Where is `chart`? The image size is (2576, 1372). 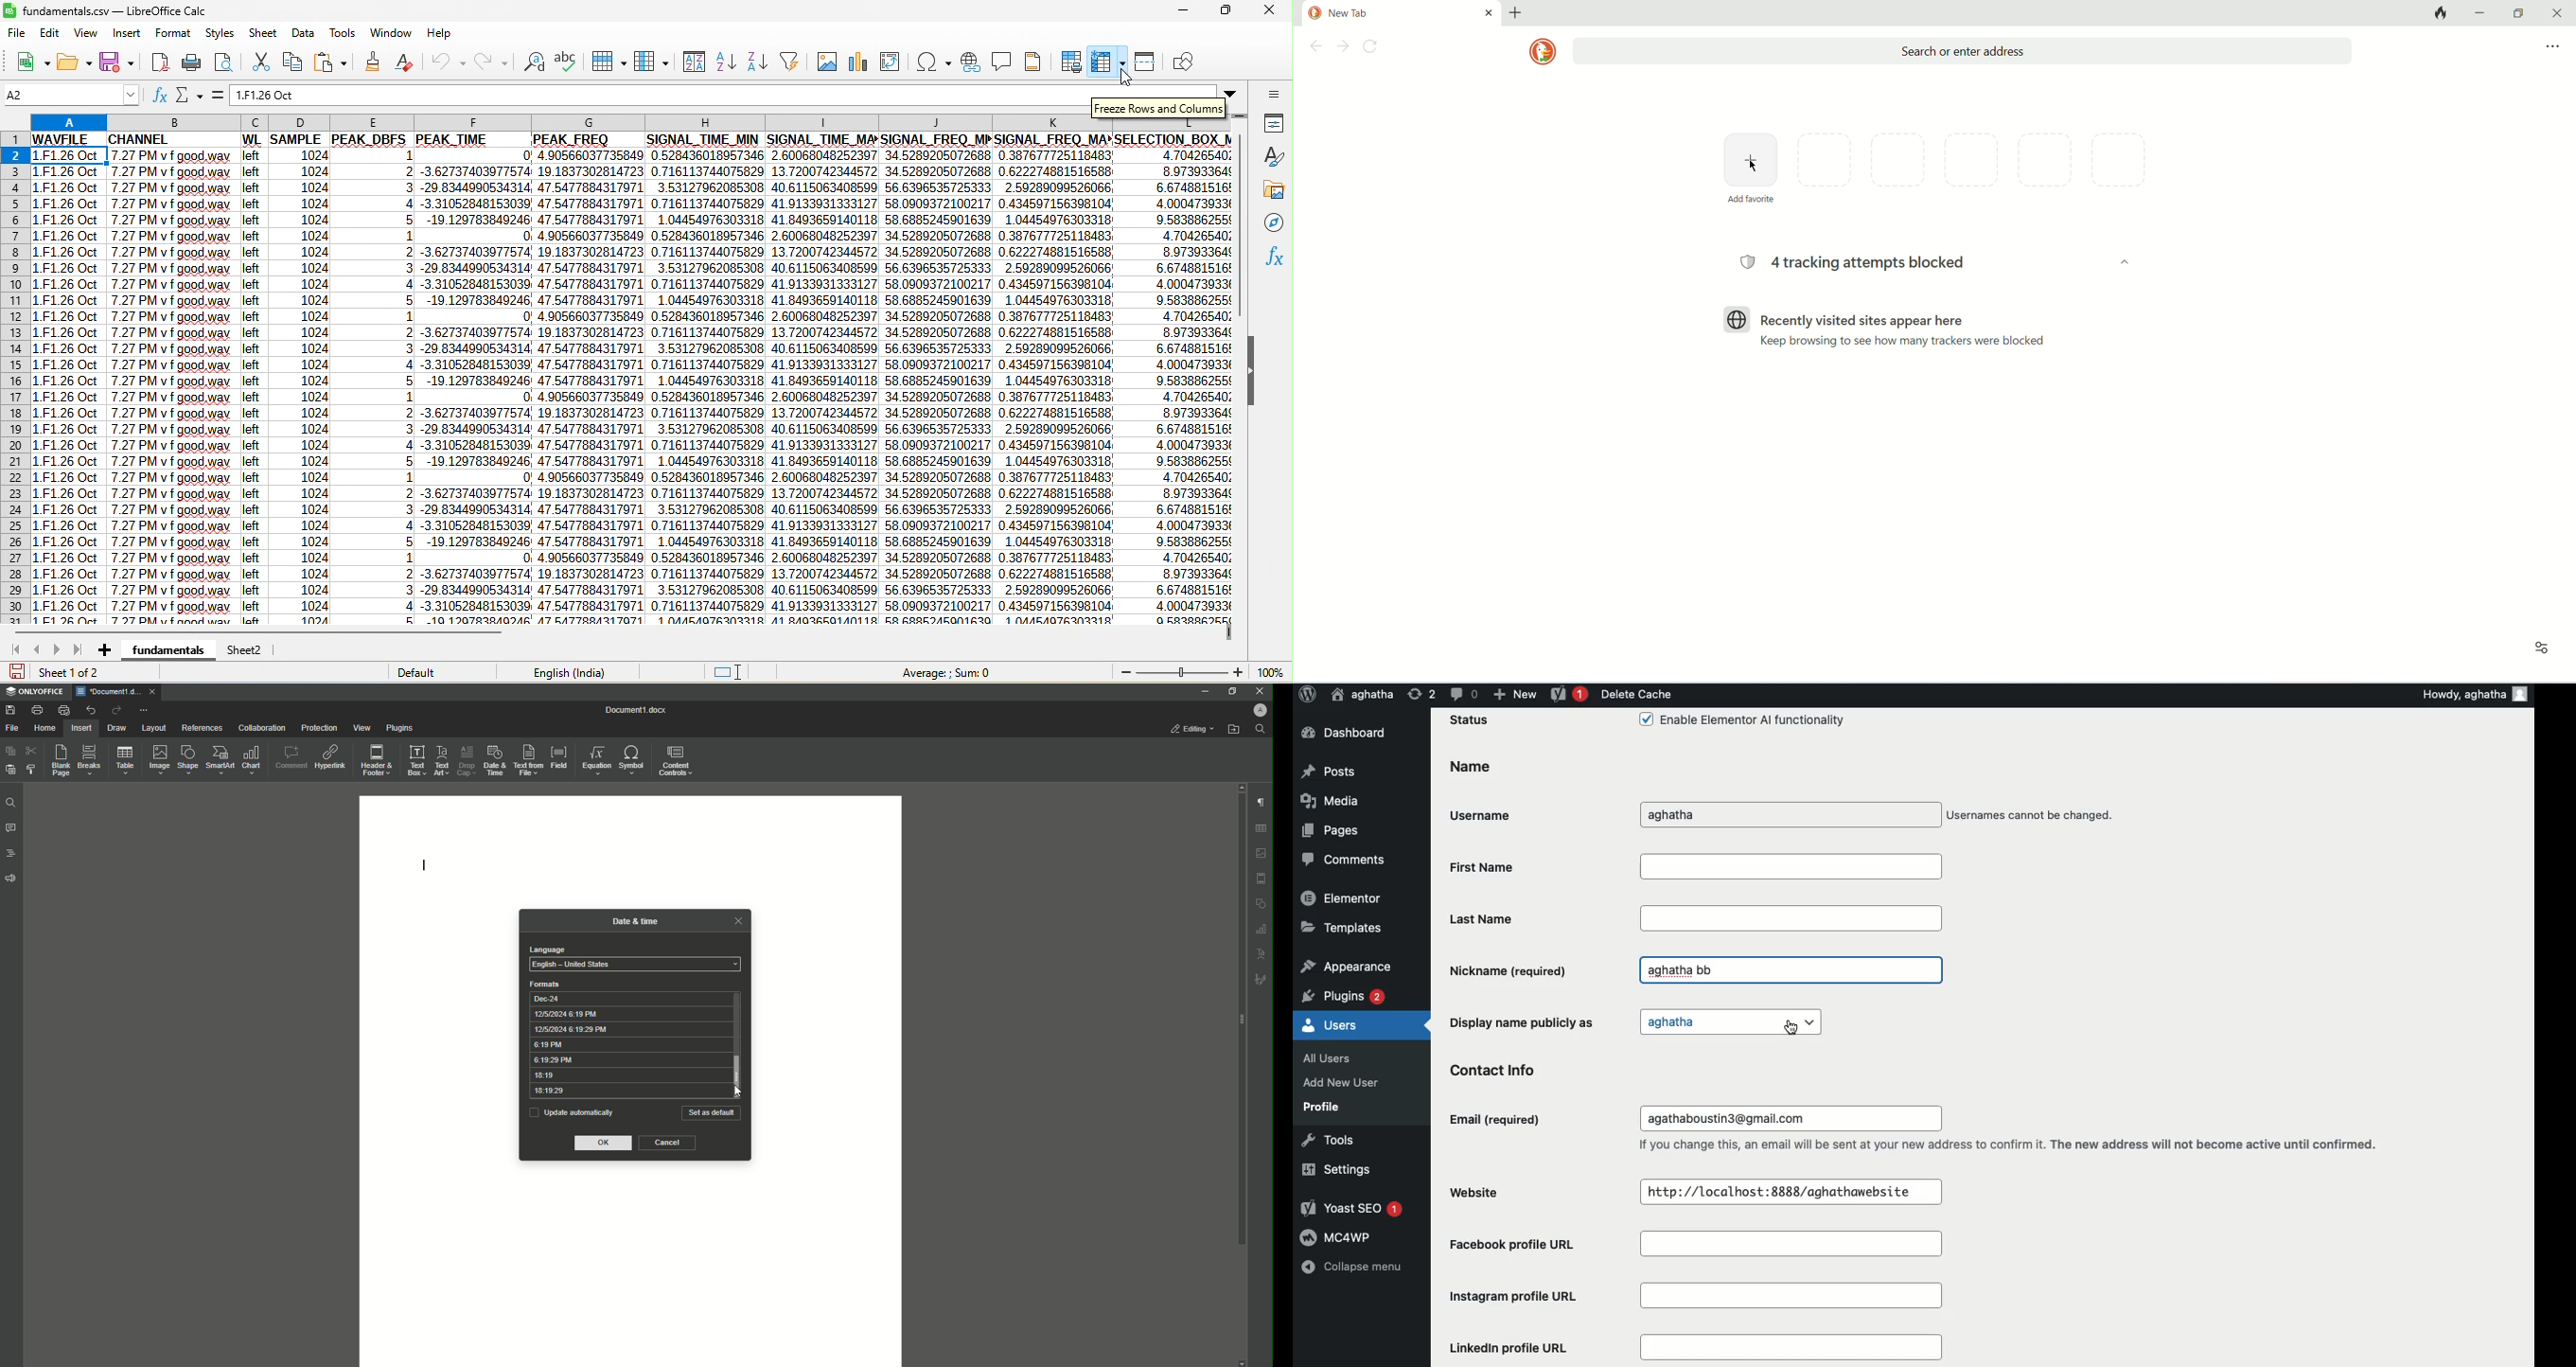 chart is located at coordinates (856, 62).